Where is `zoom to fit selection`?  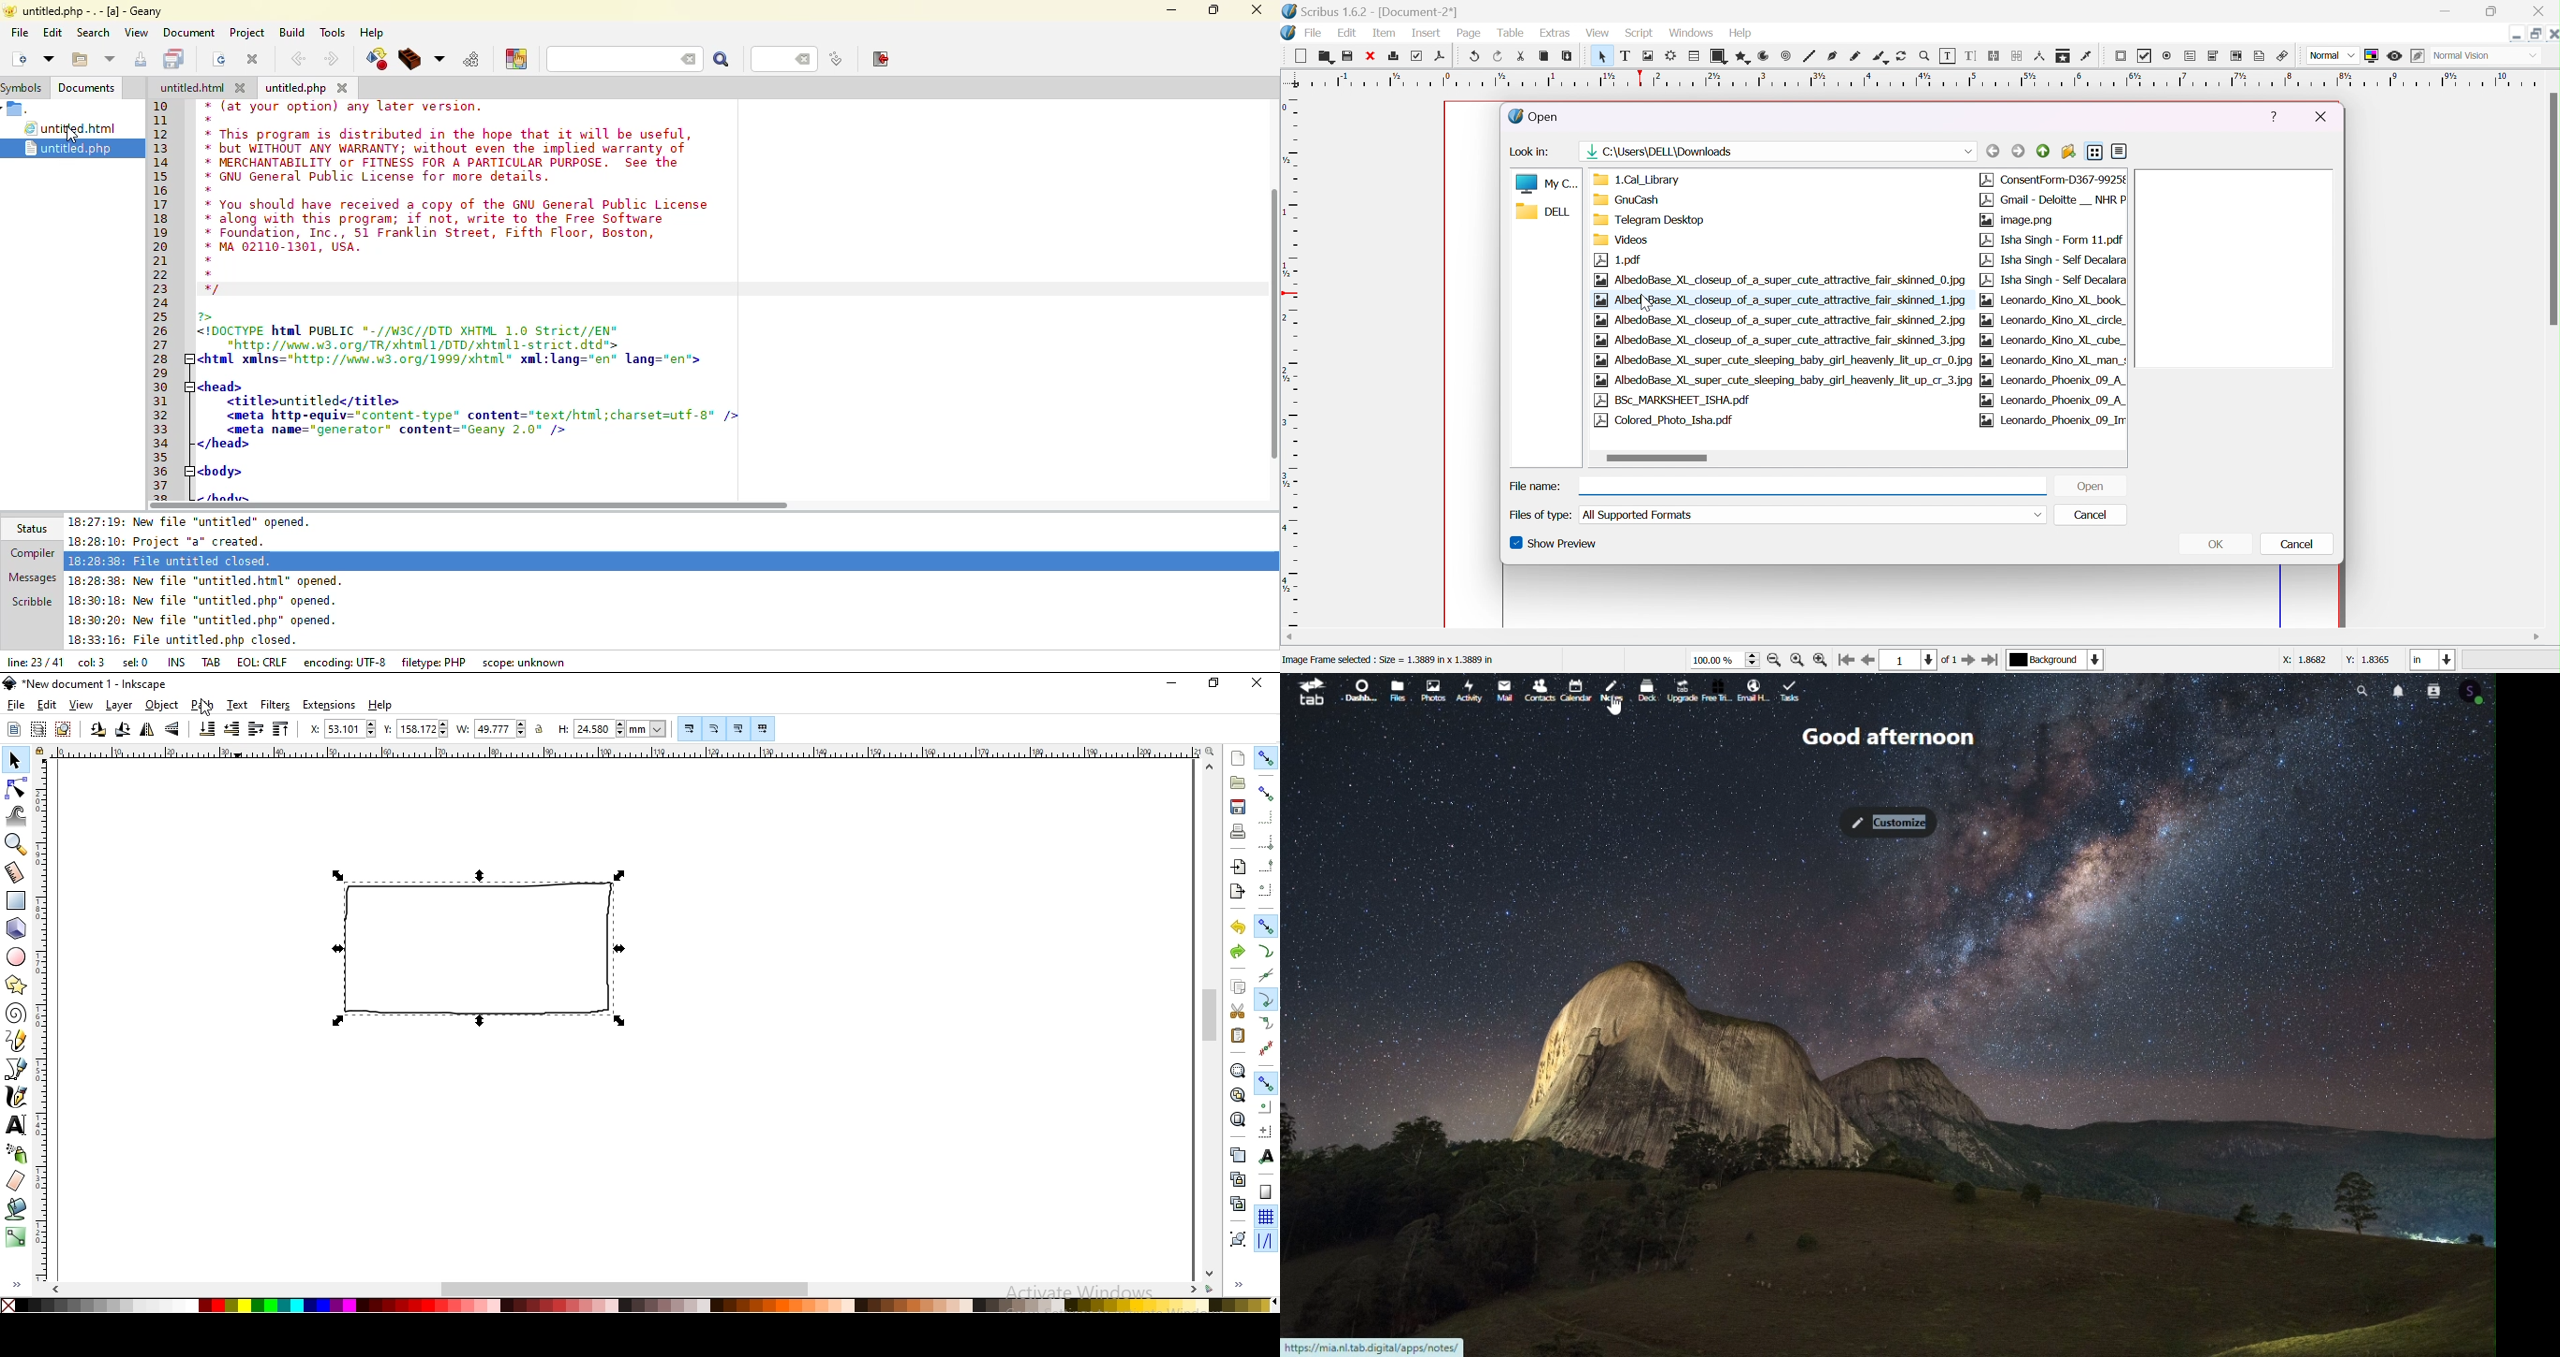
zoom to fit selection is located at coordinates (1237, 1071).